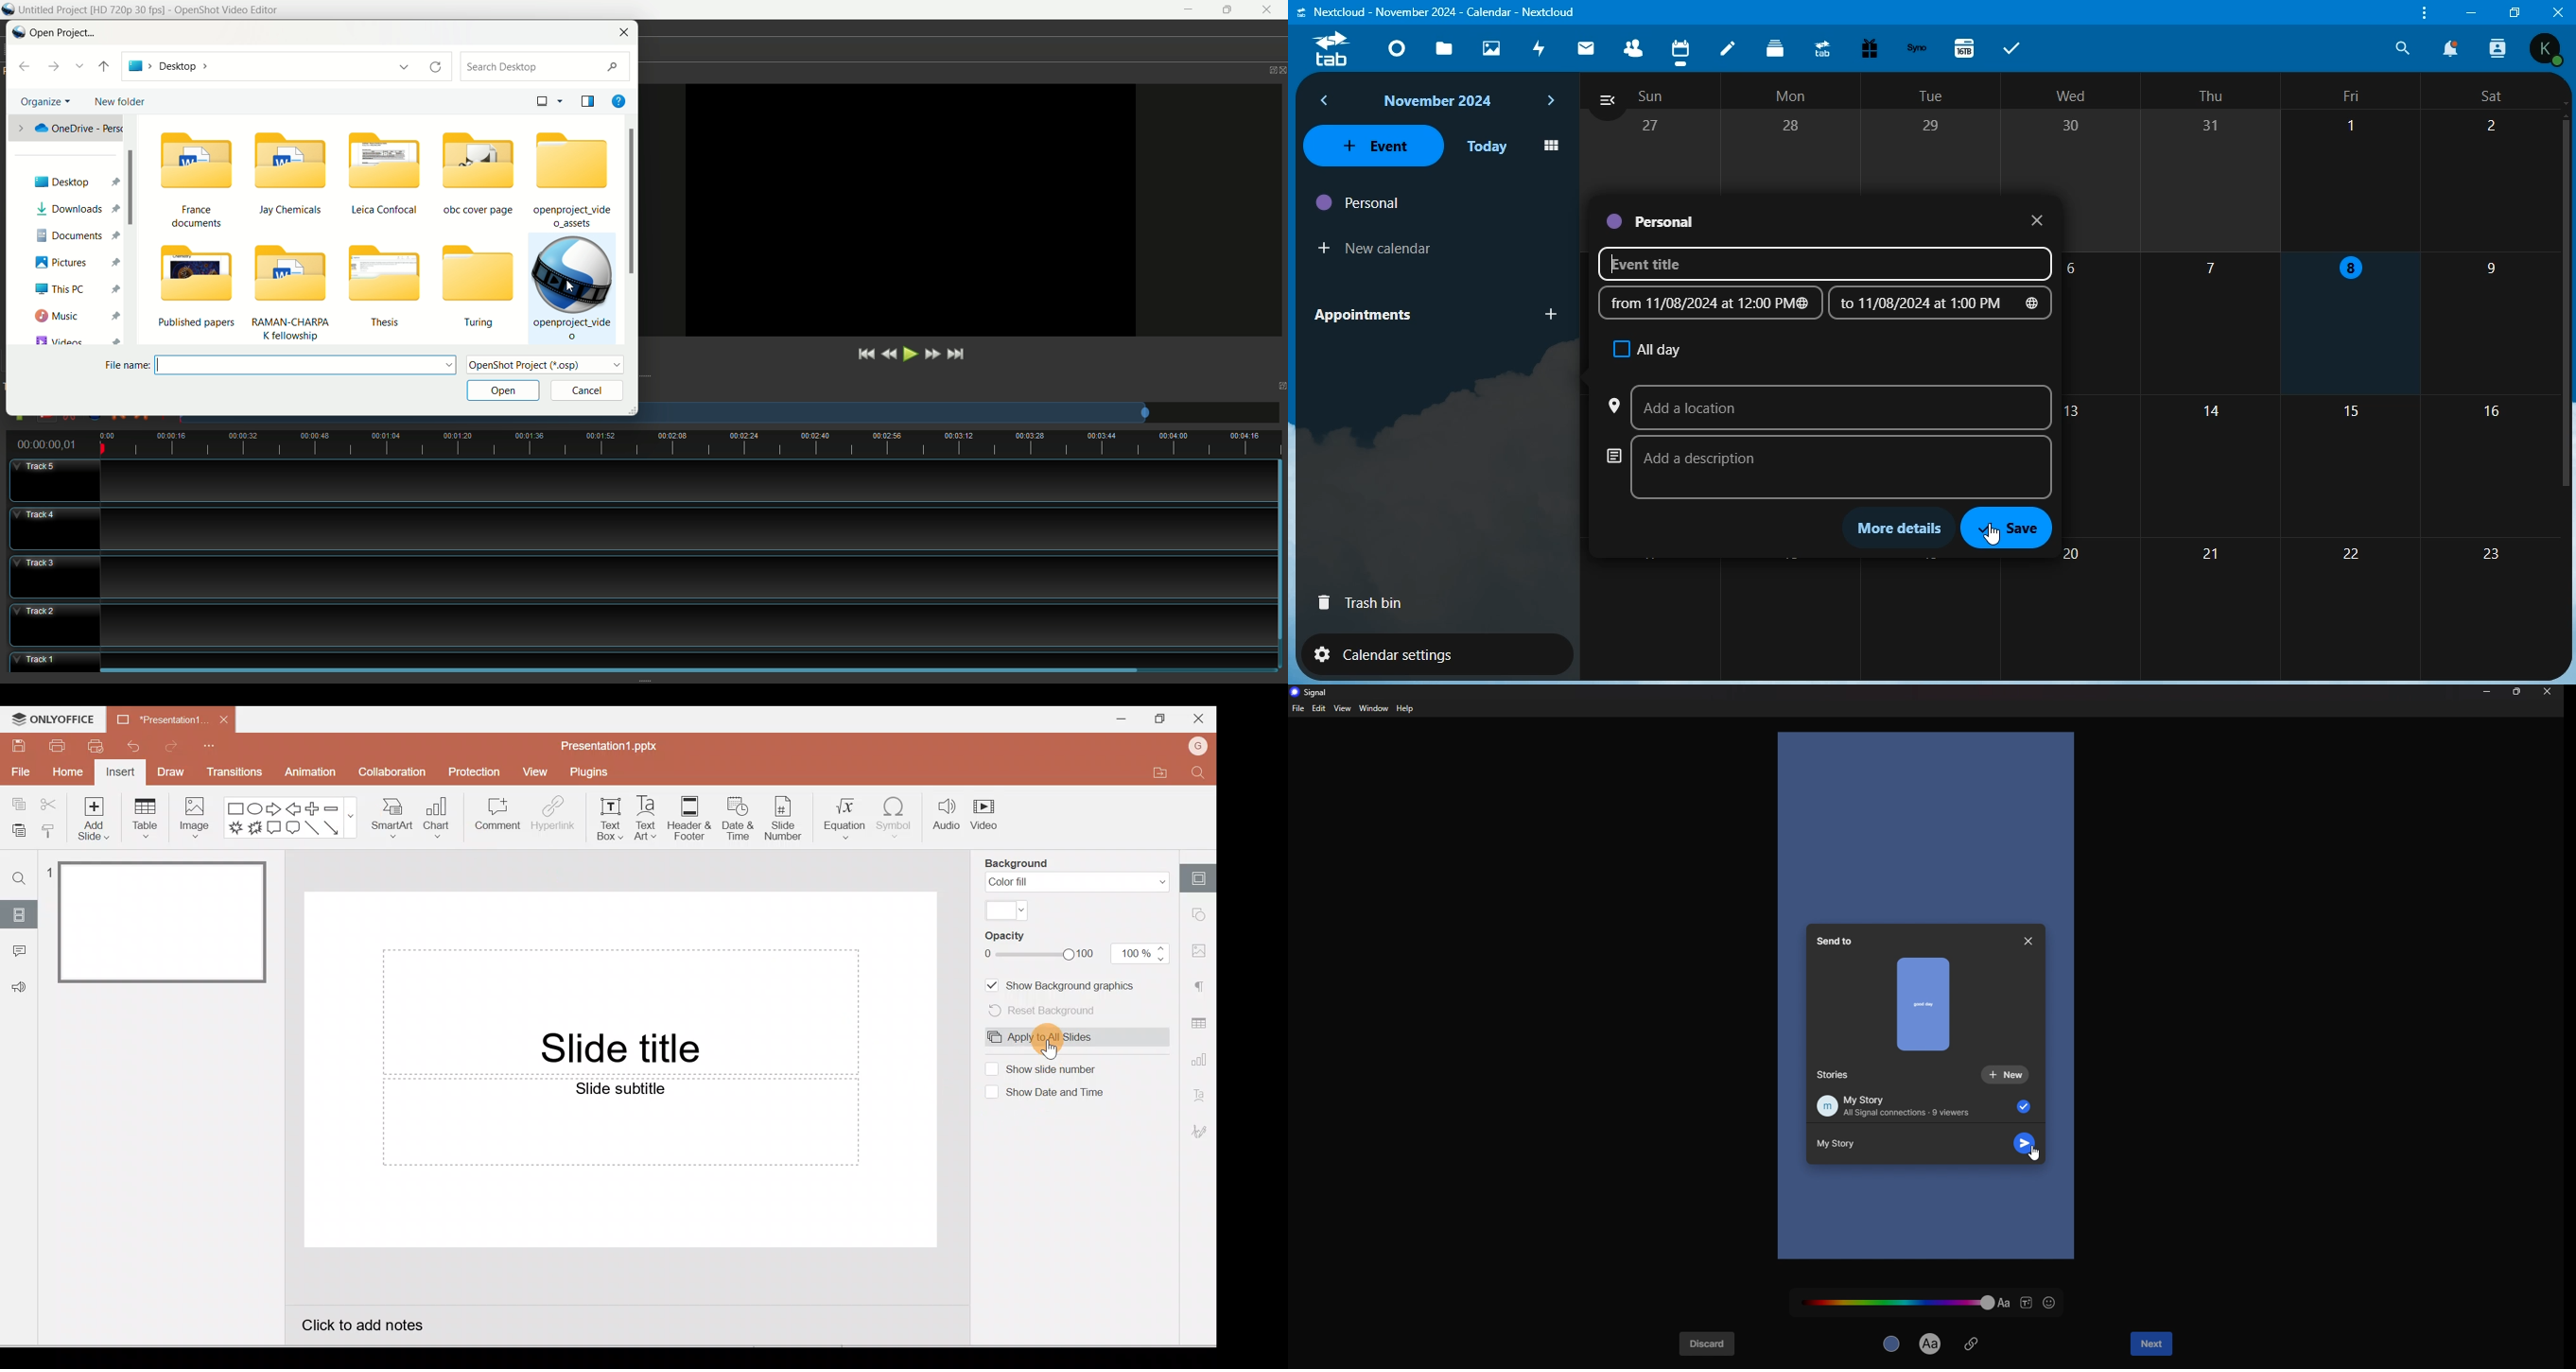  Describe the element at coordinates (178, 1276) in the screenshot. I see `Master slide 4` at that location.